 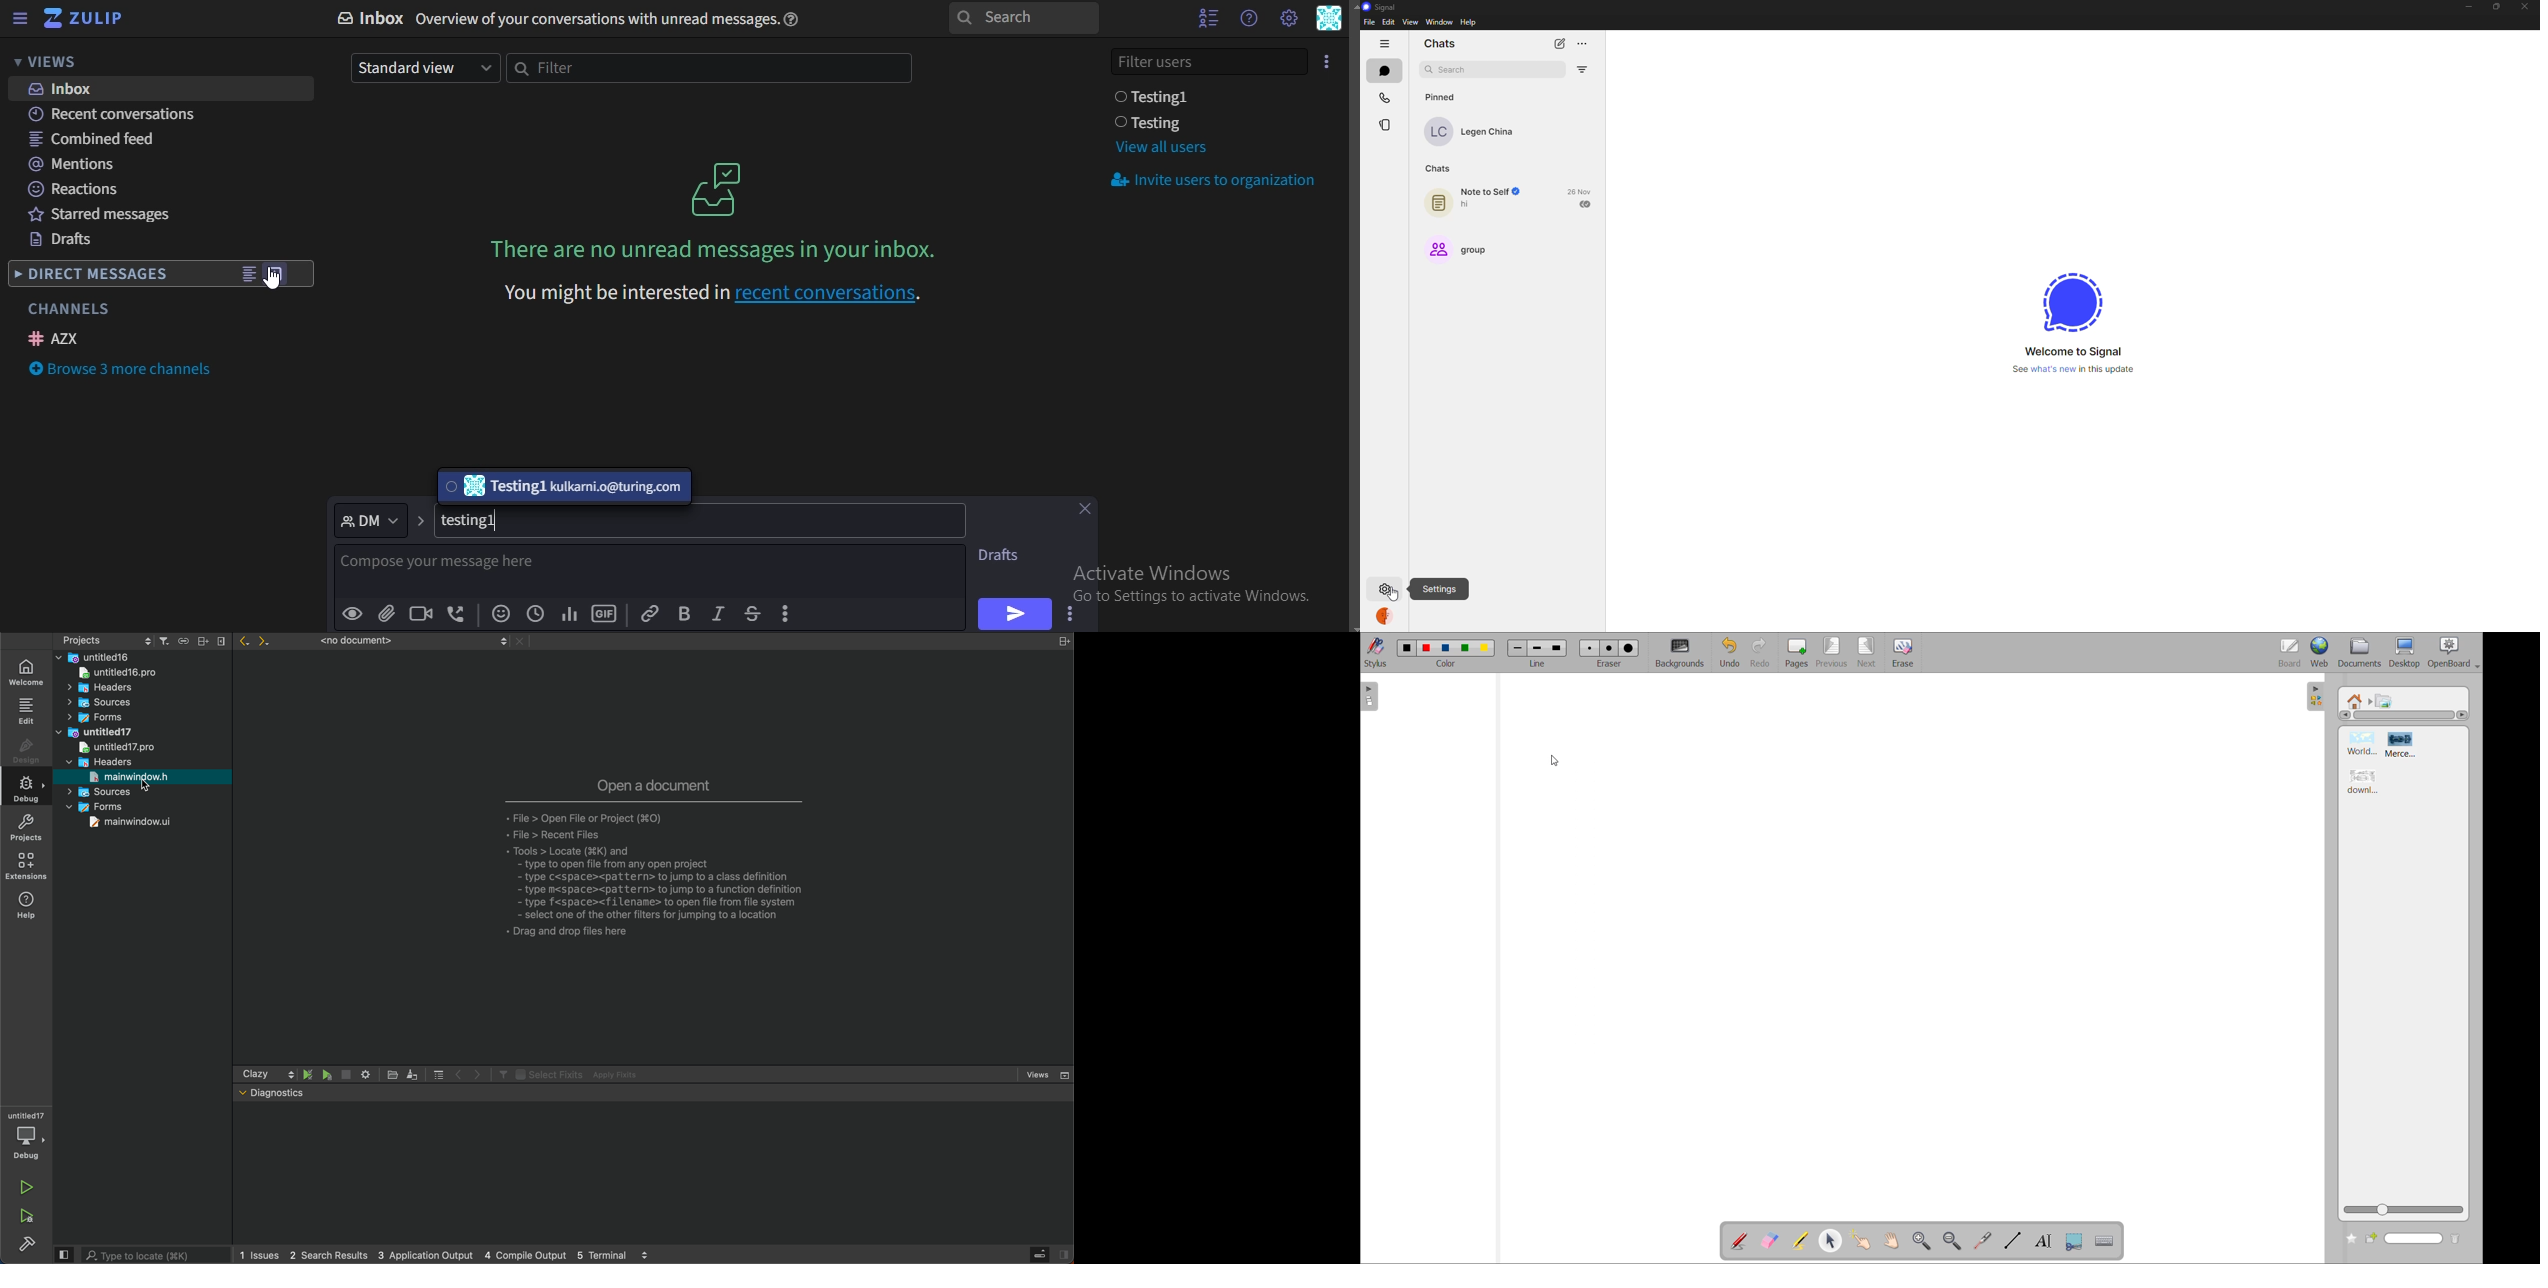 I want to click on help menu, so click(x=1248, y=18).